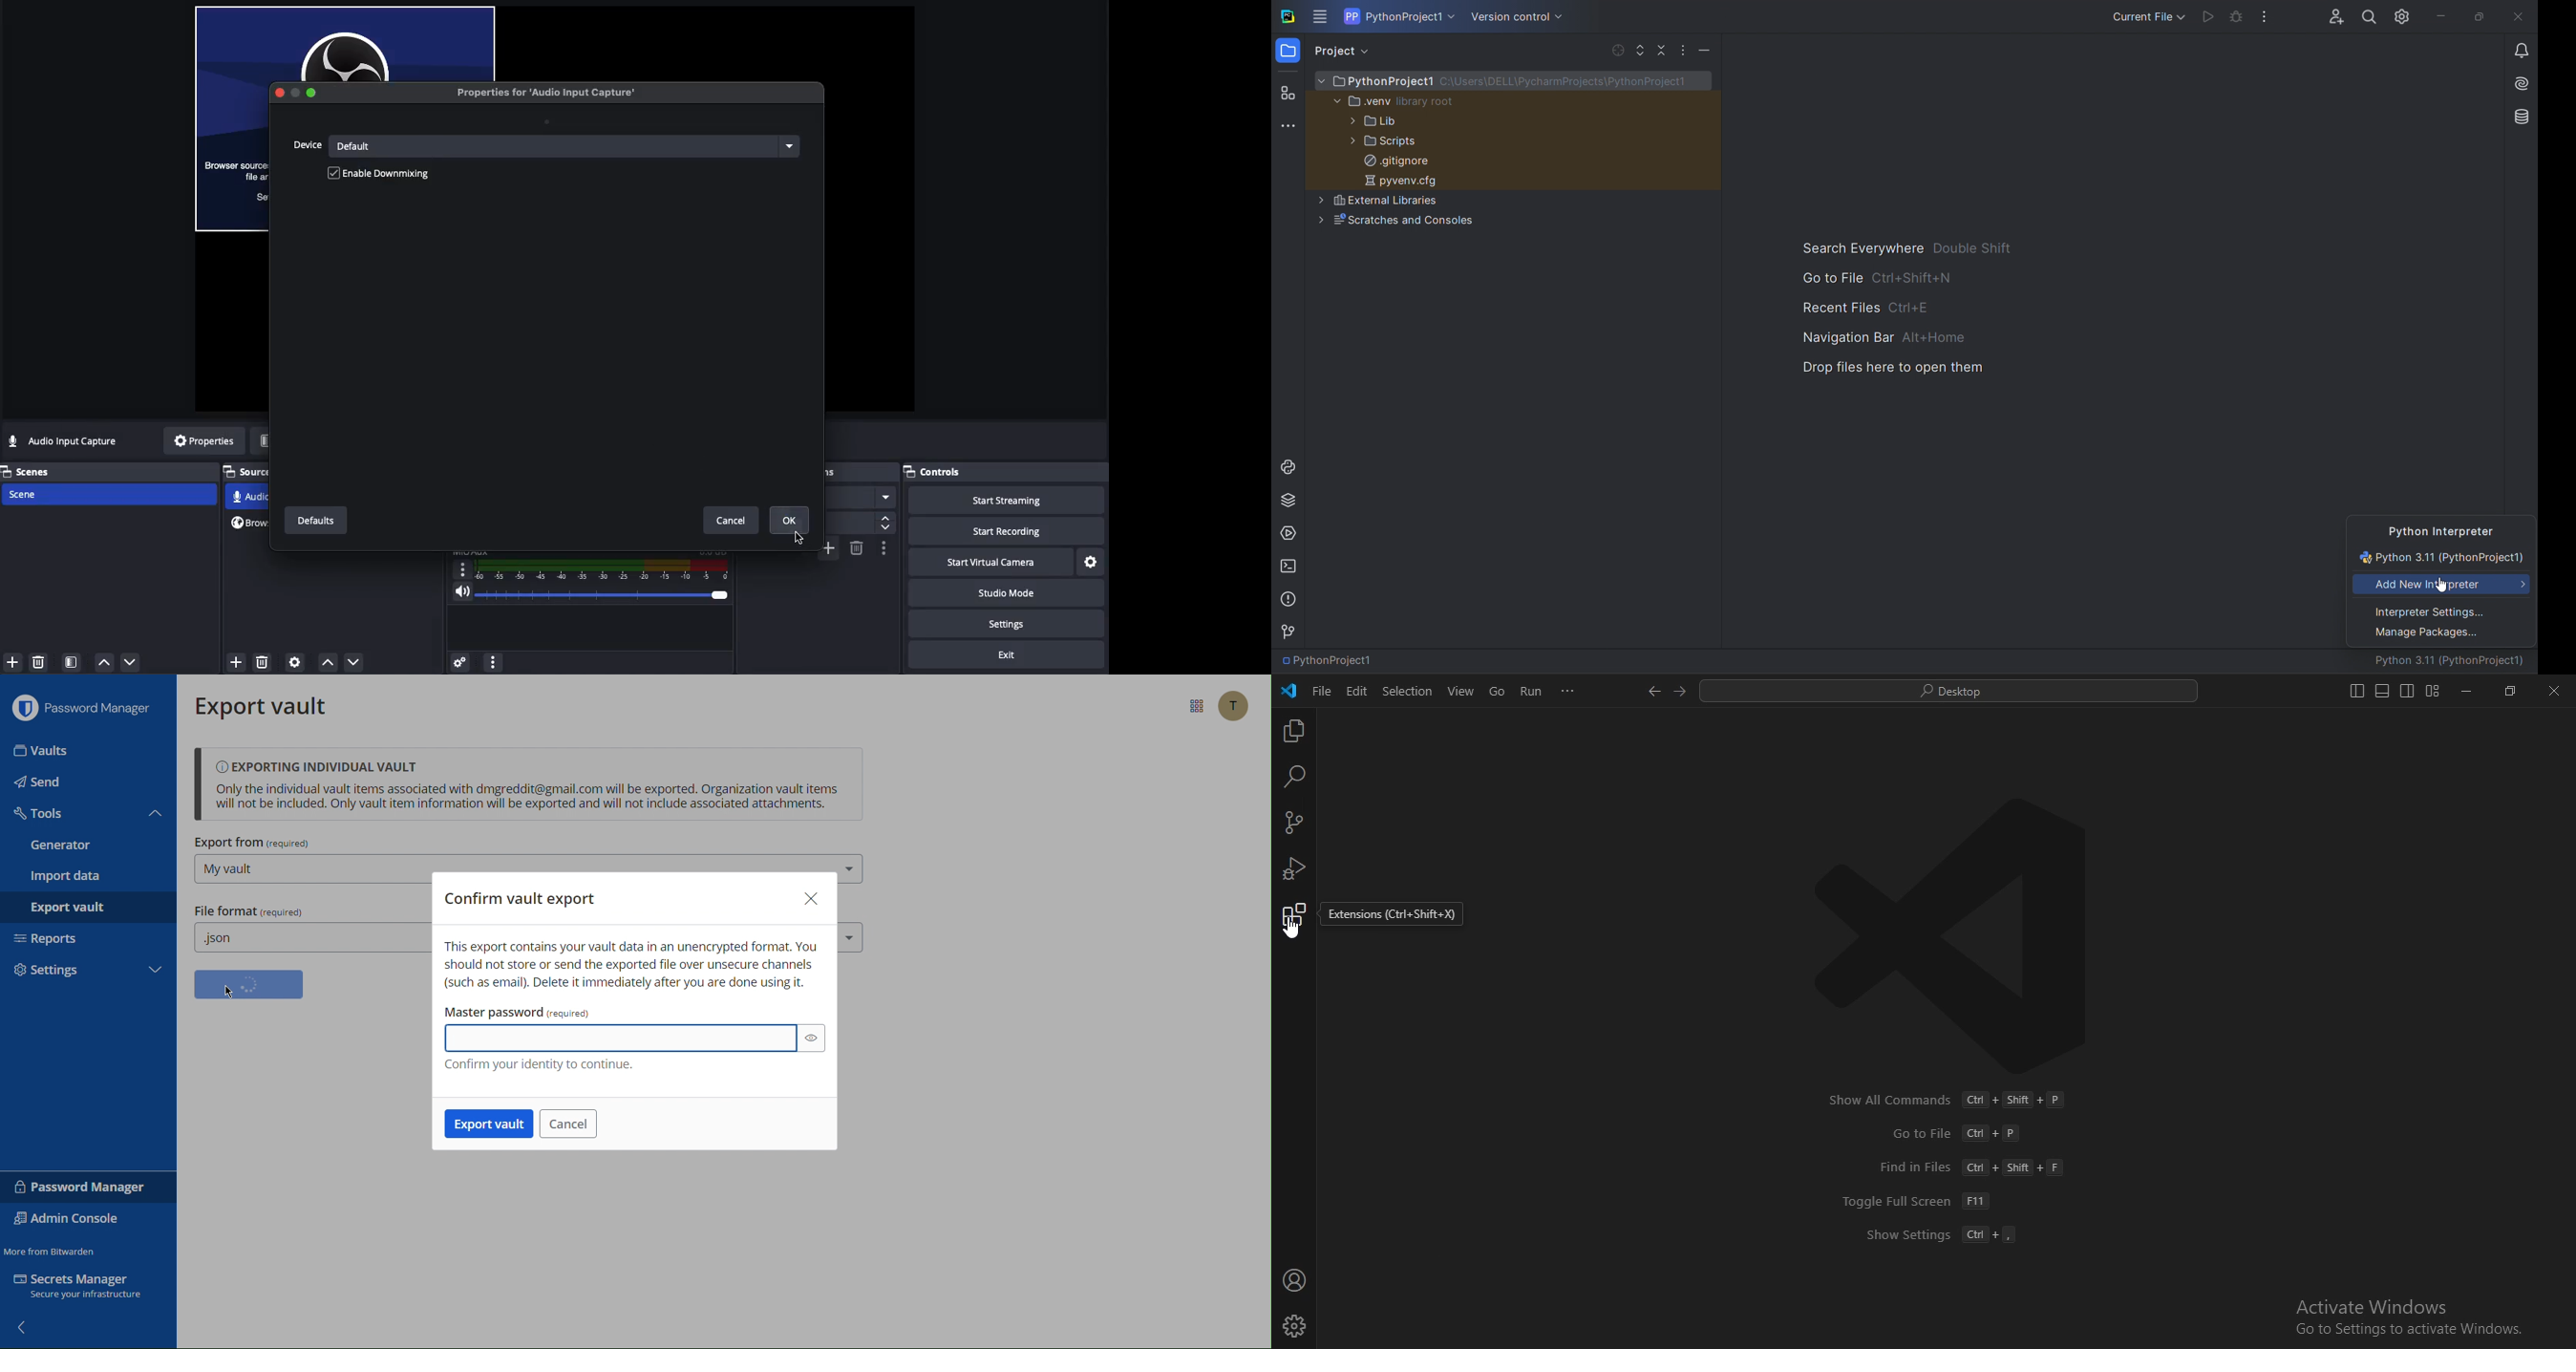 This screenshot has width=2576, height=1372. Describe the element at coordinates (2454, 661) in the screenshot. I see `interpreter` at that location.